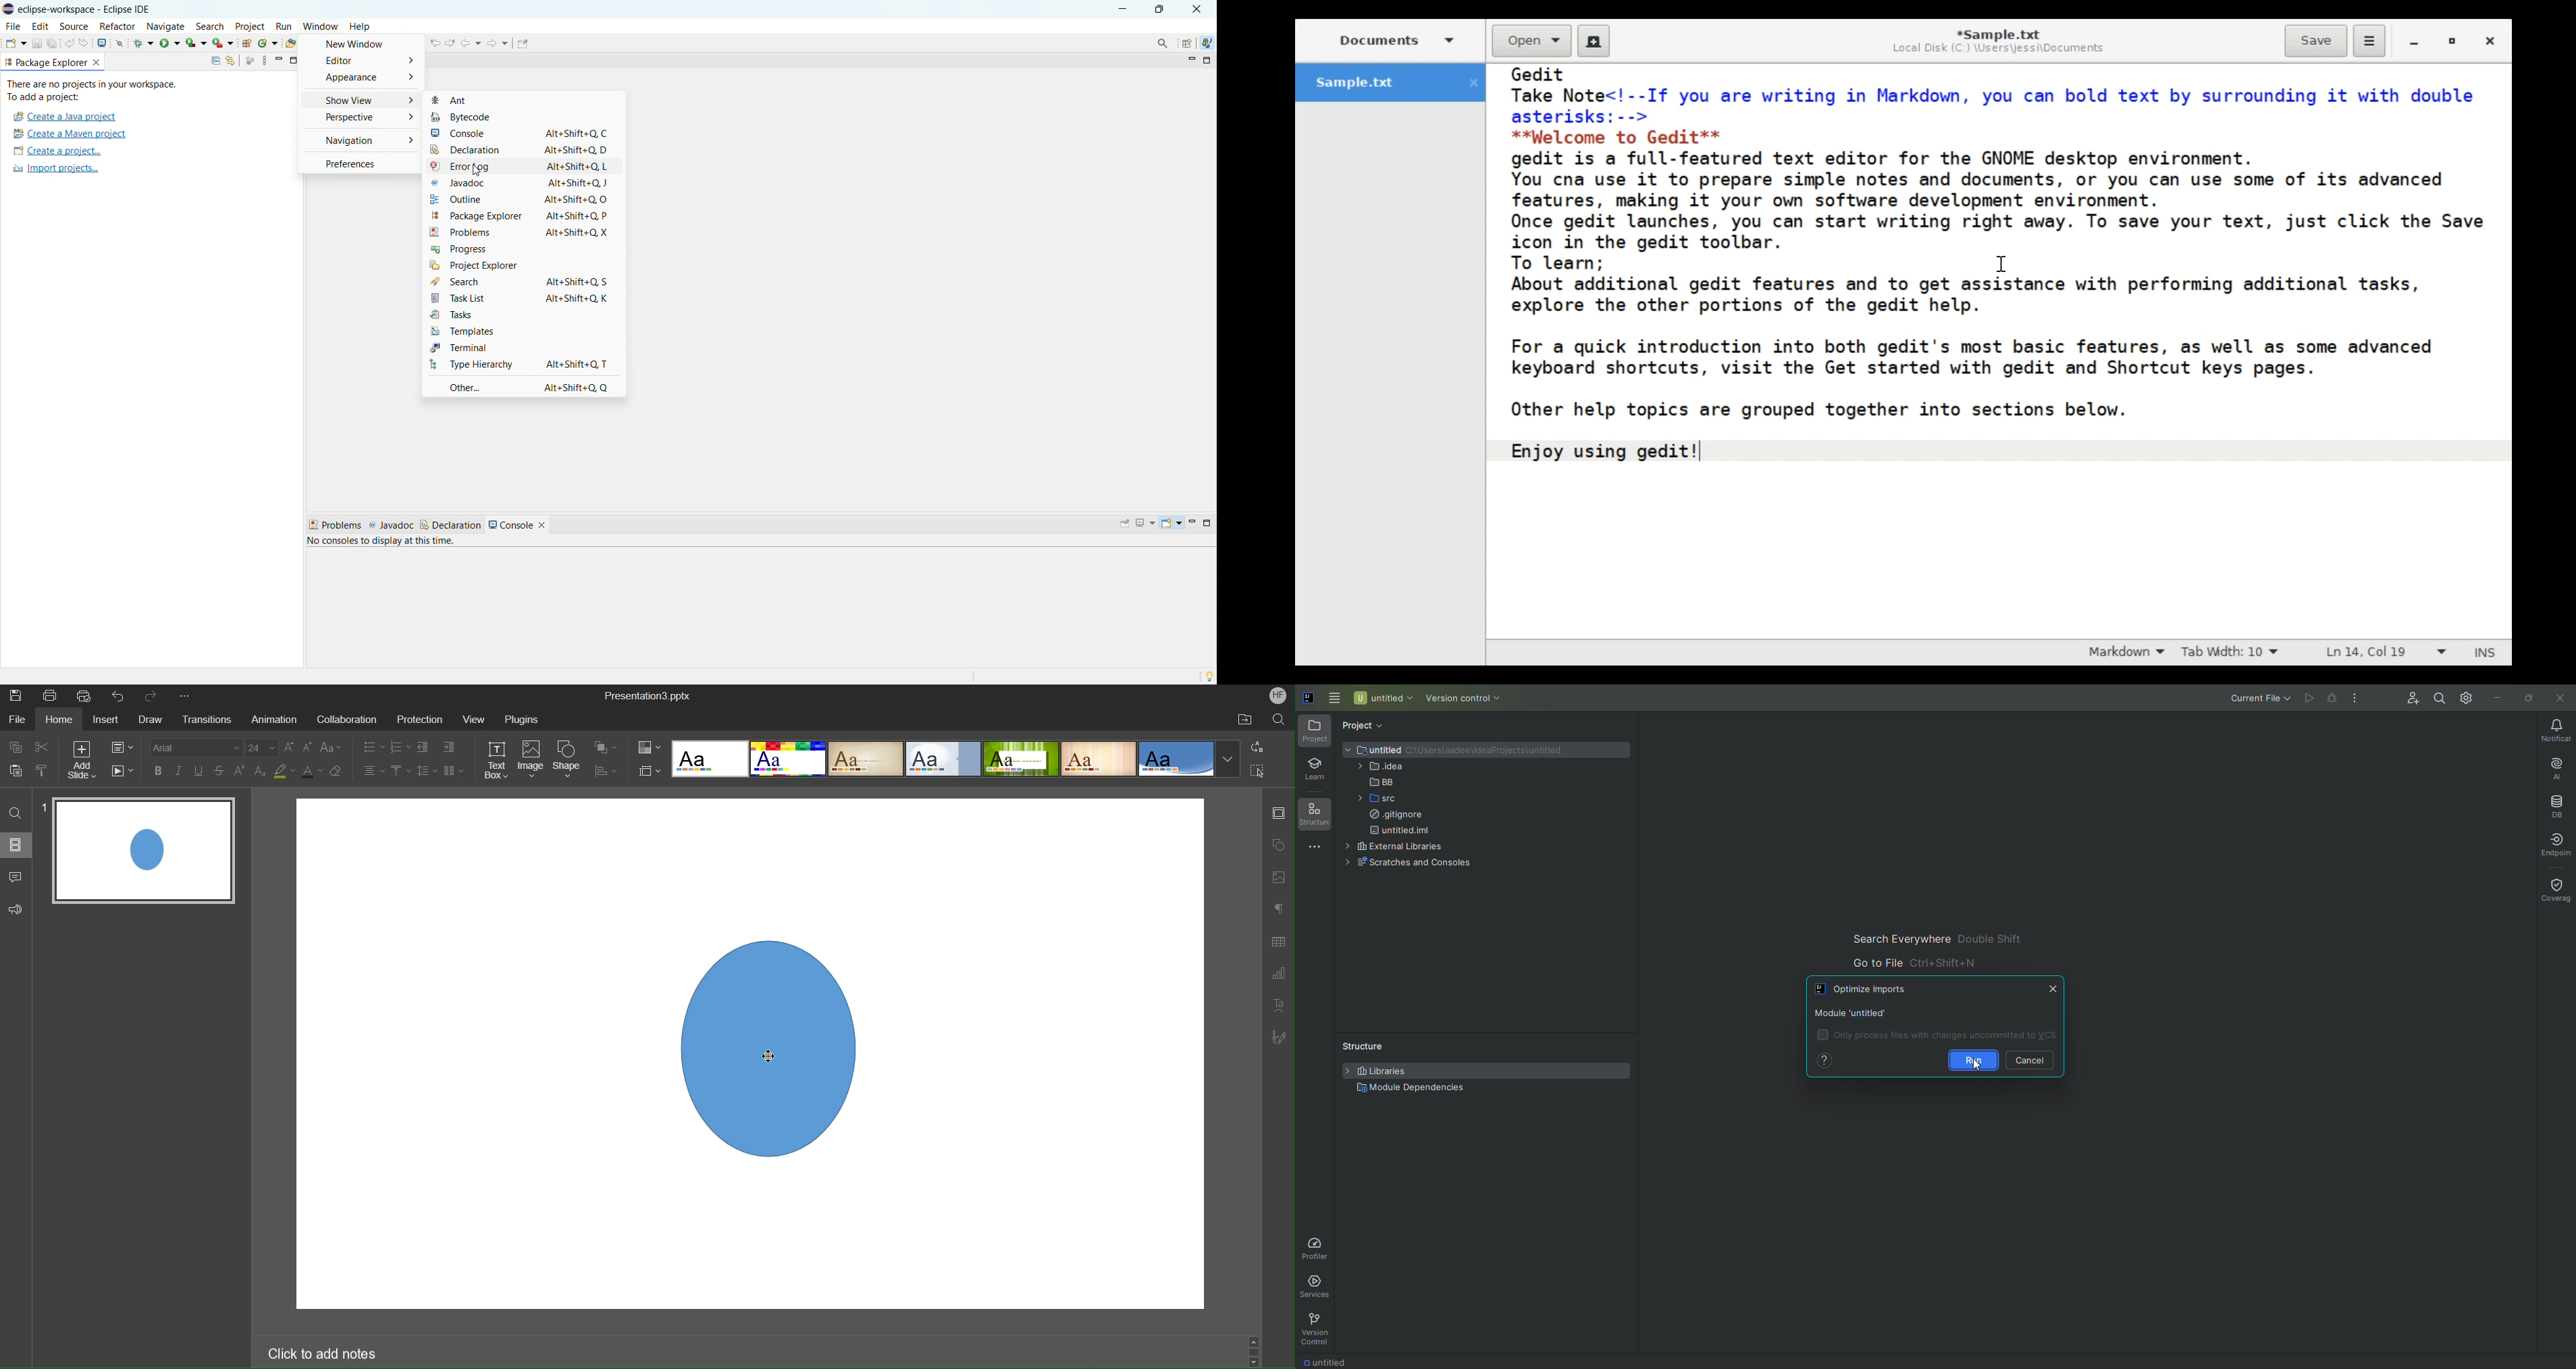  Describe the element at coordinates (520, 167) in the screenshot. I see `Error log   Alt+Shift+Q, L` at that location.